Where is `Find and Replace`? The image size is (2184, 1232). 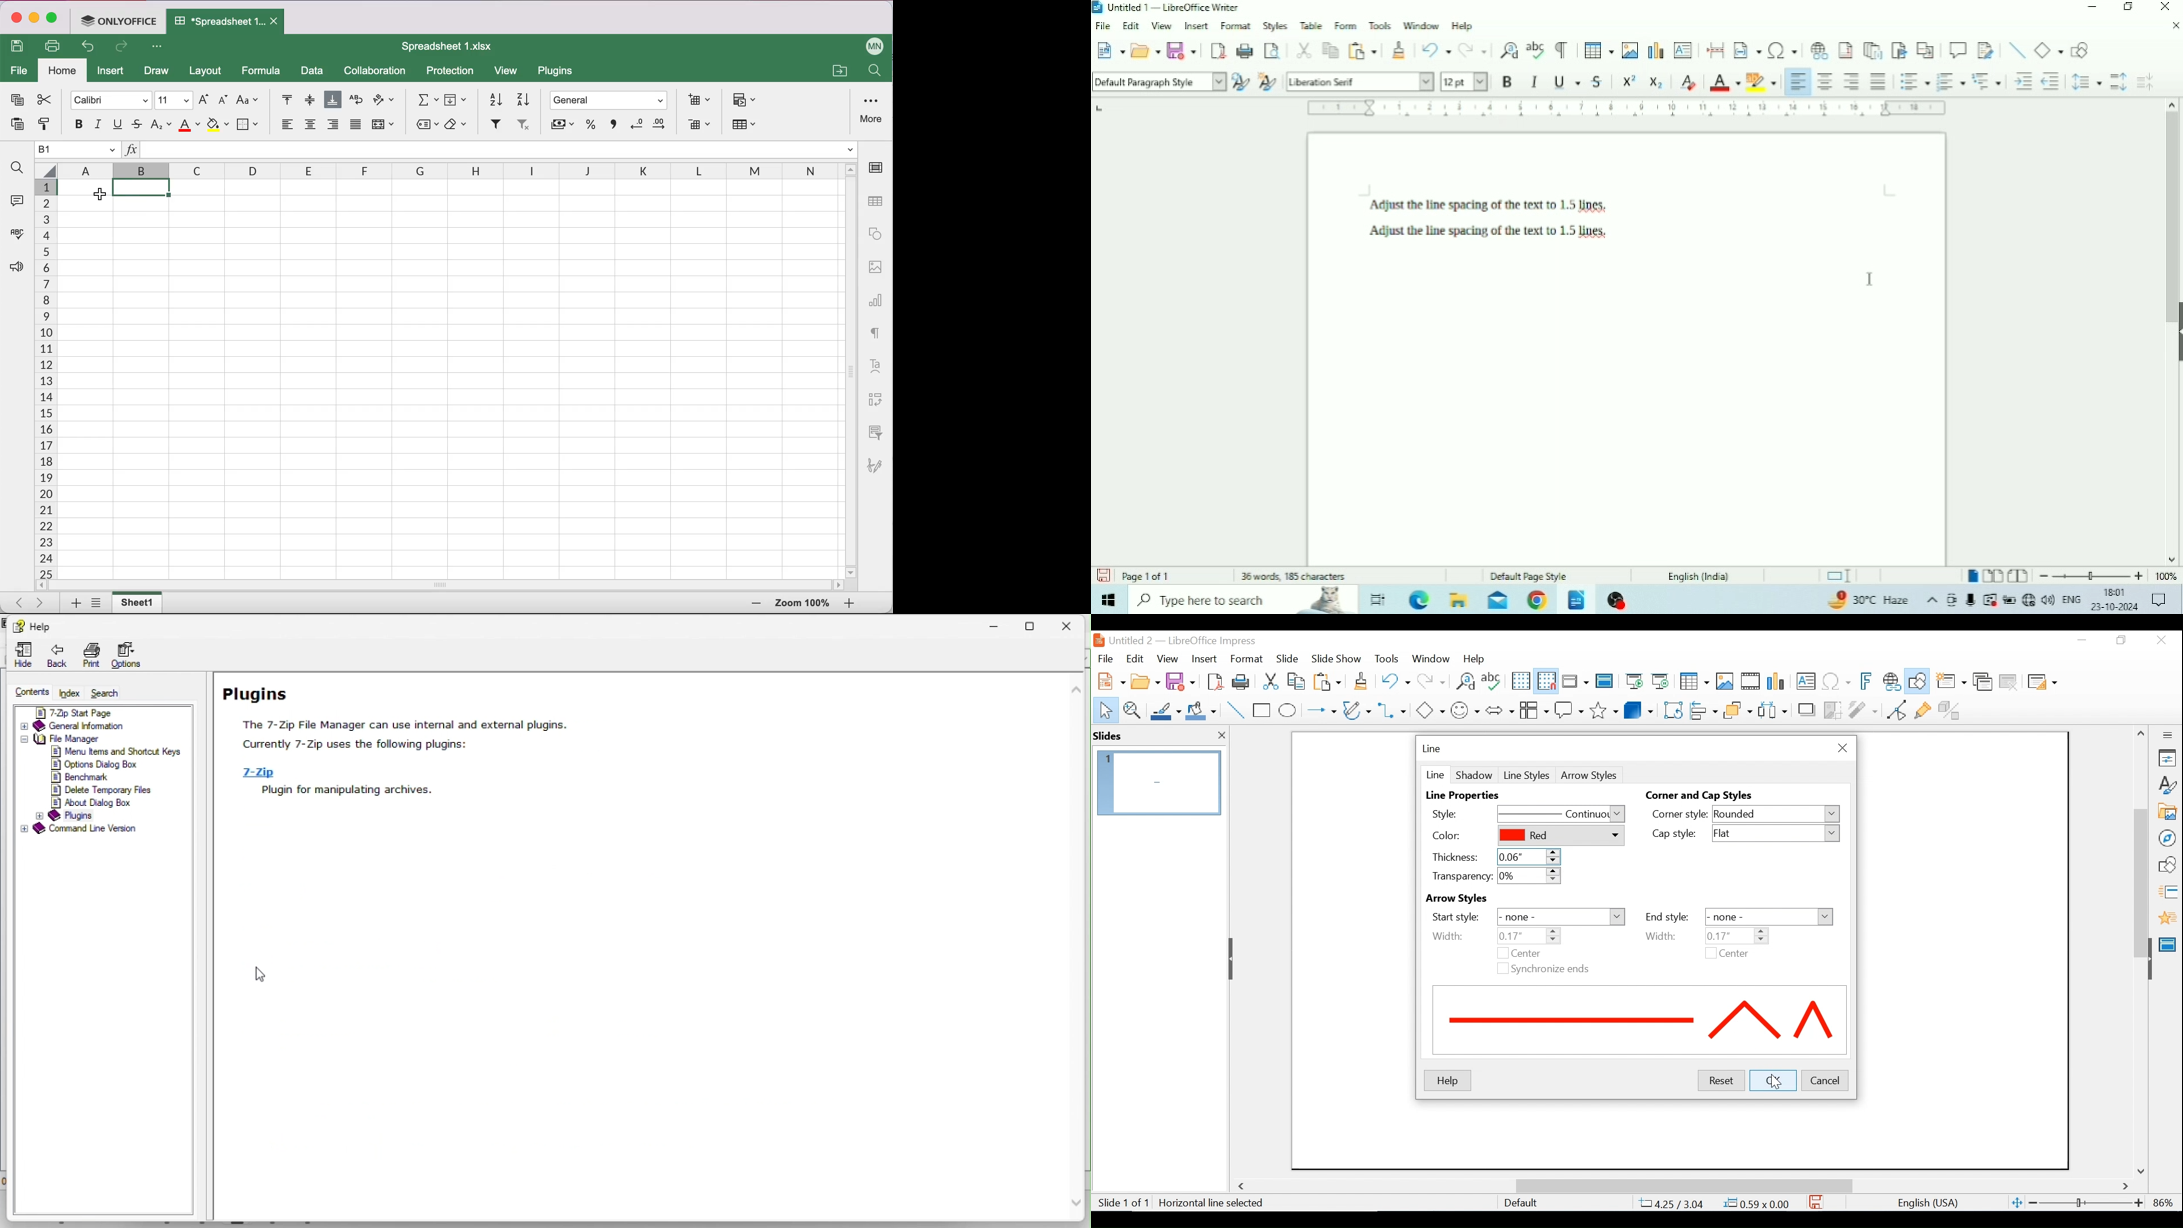 Find and Replace is located at coordinates (1508, 49).